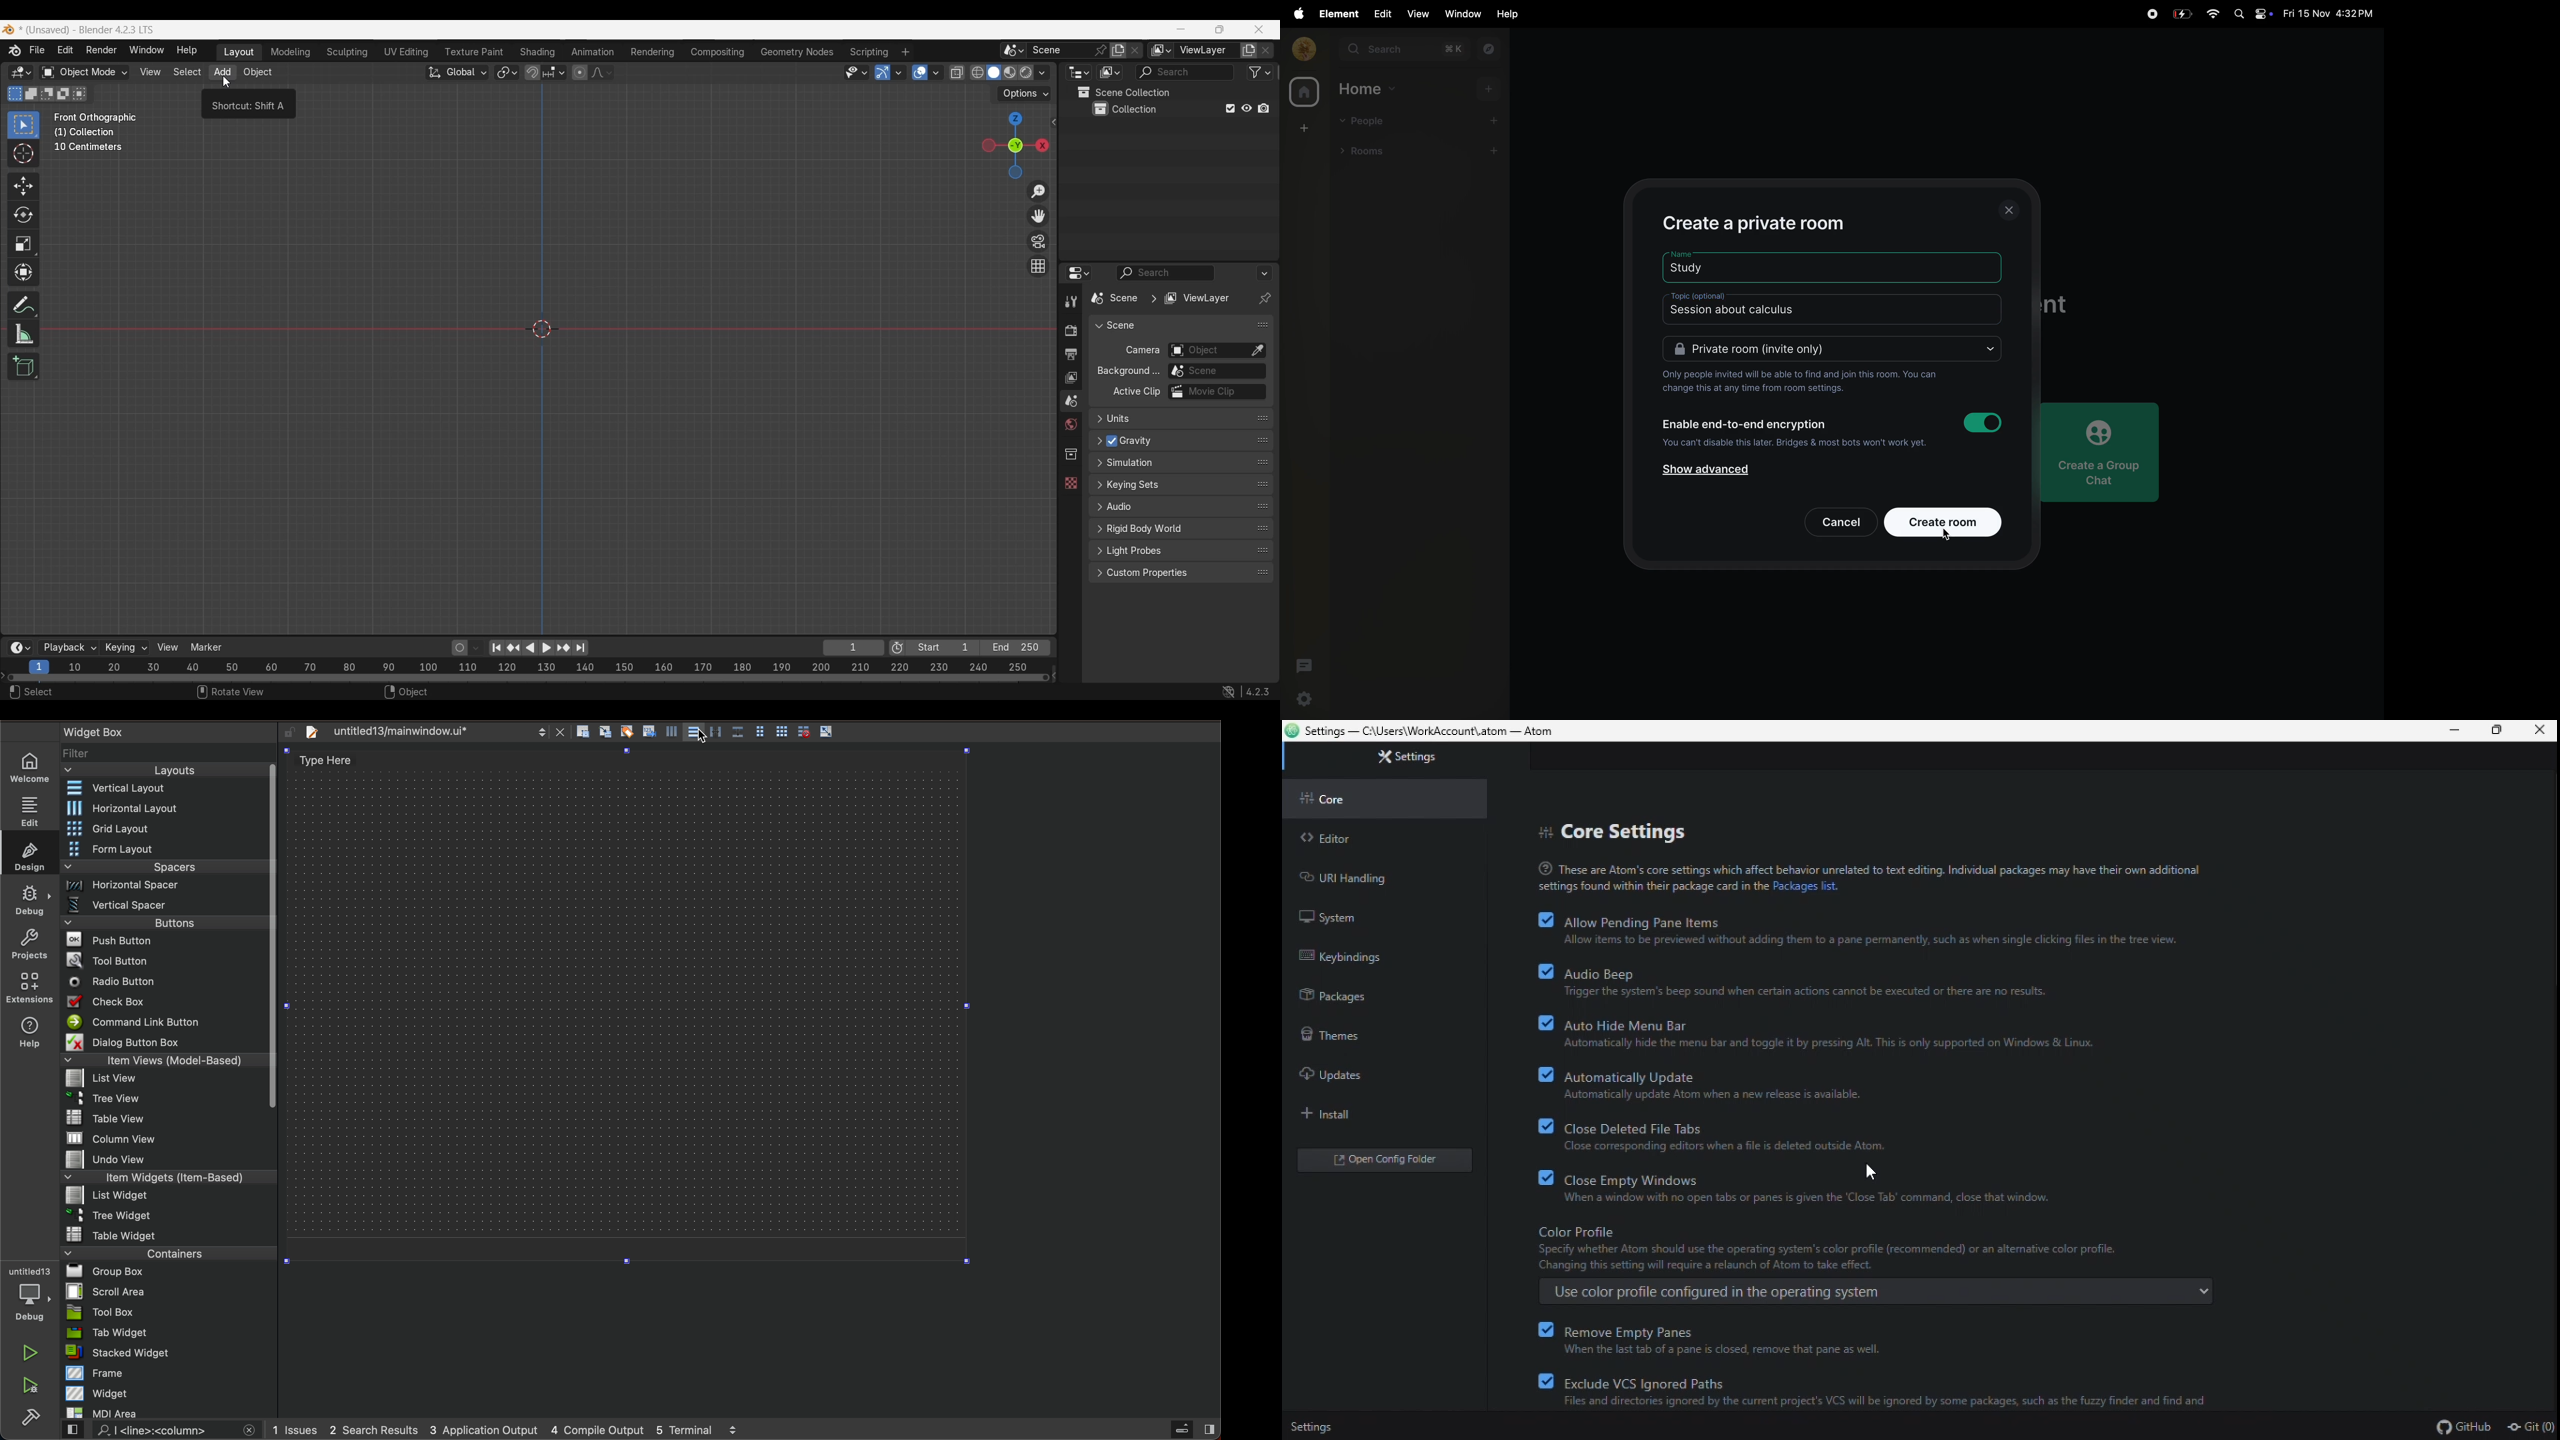 The height and width of the screenshot is (1456, 2576). I want to click on , so click(737, 731).